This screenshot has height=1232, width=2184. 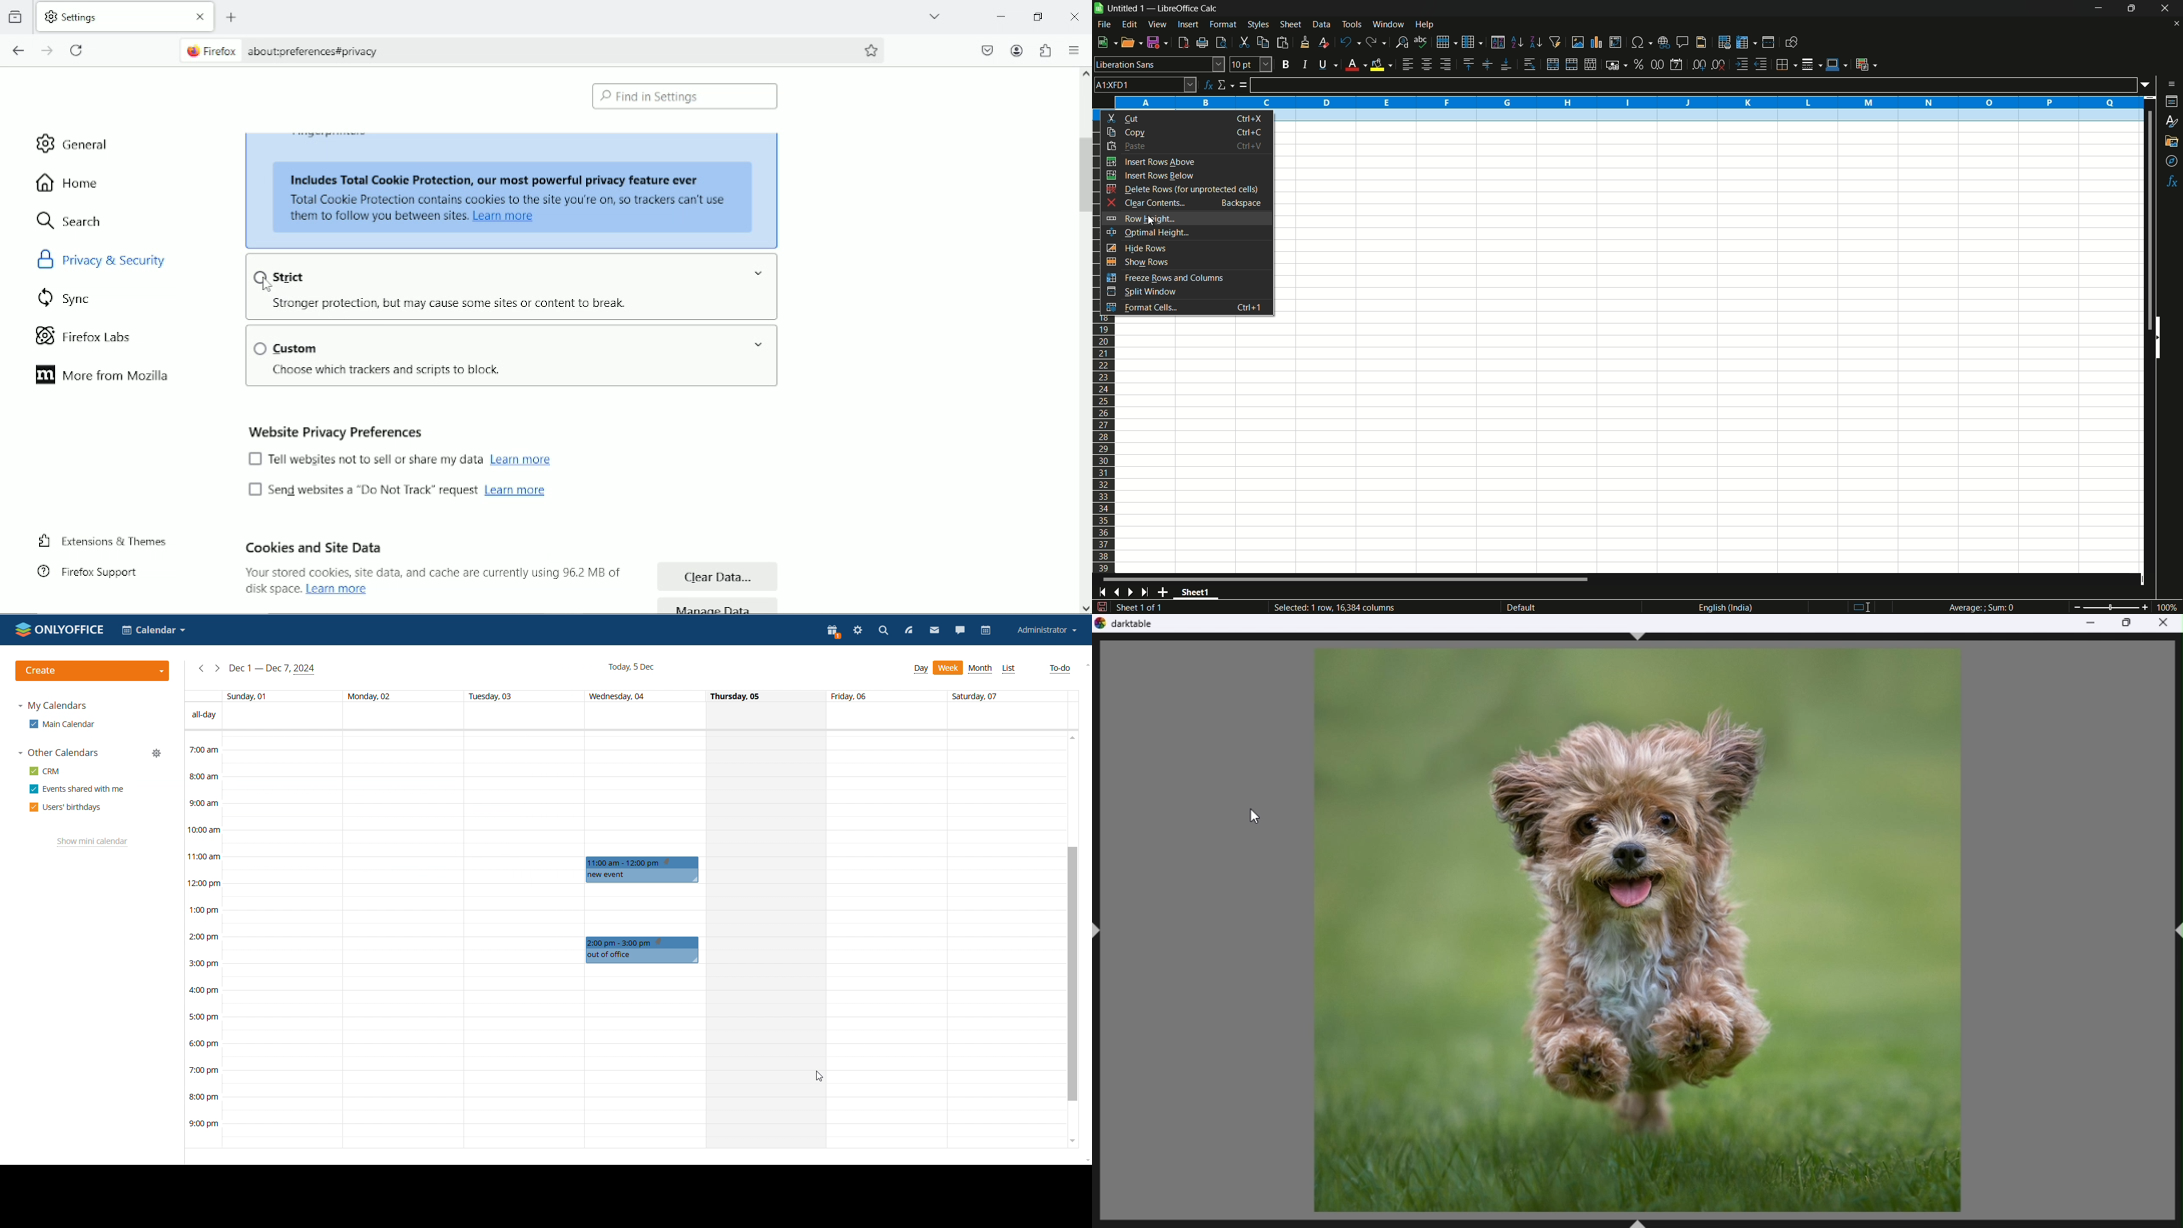 What do you see at coordinates (1251, 64) in the screenshot?
I see `font size` at bounding box center [1251, 64].